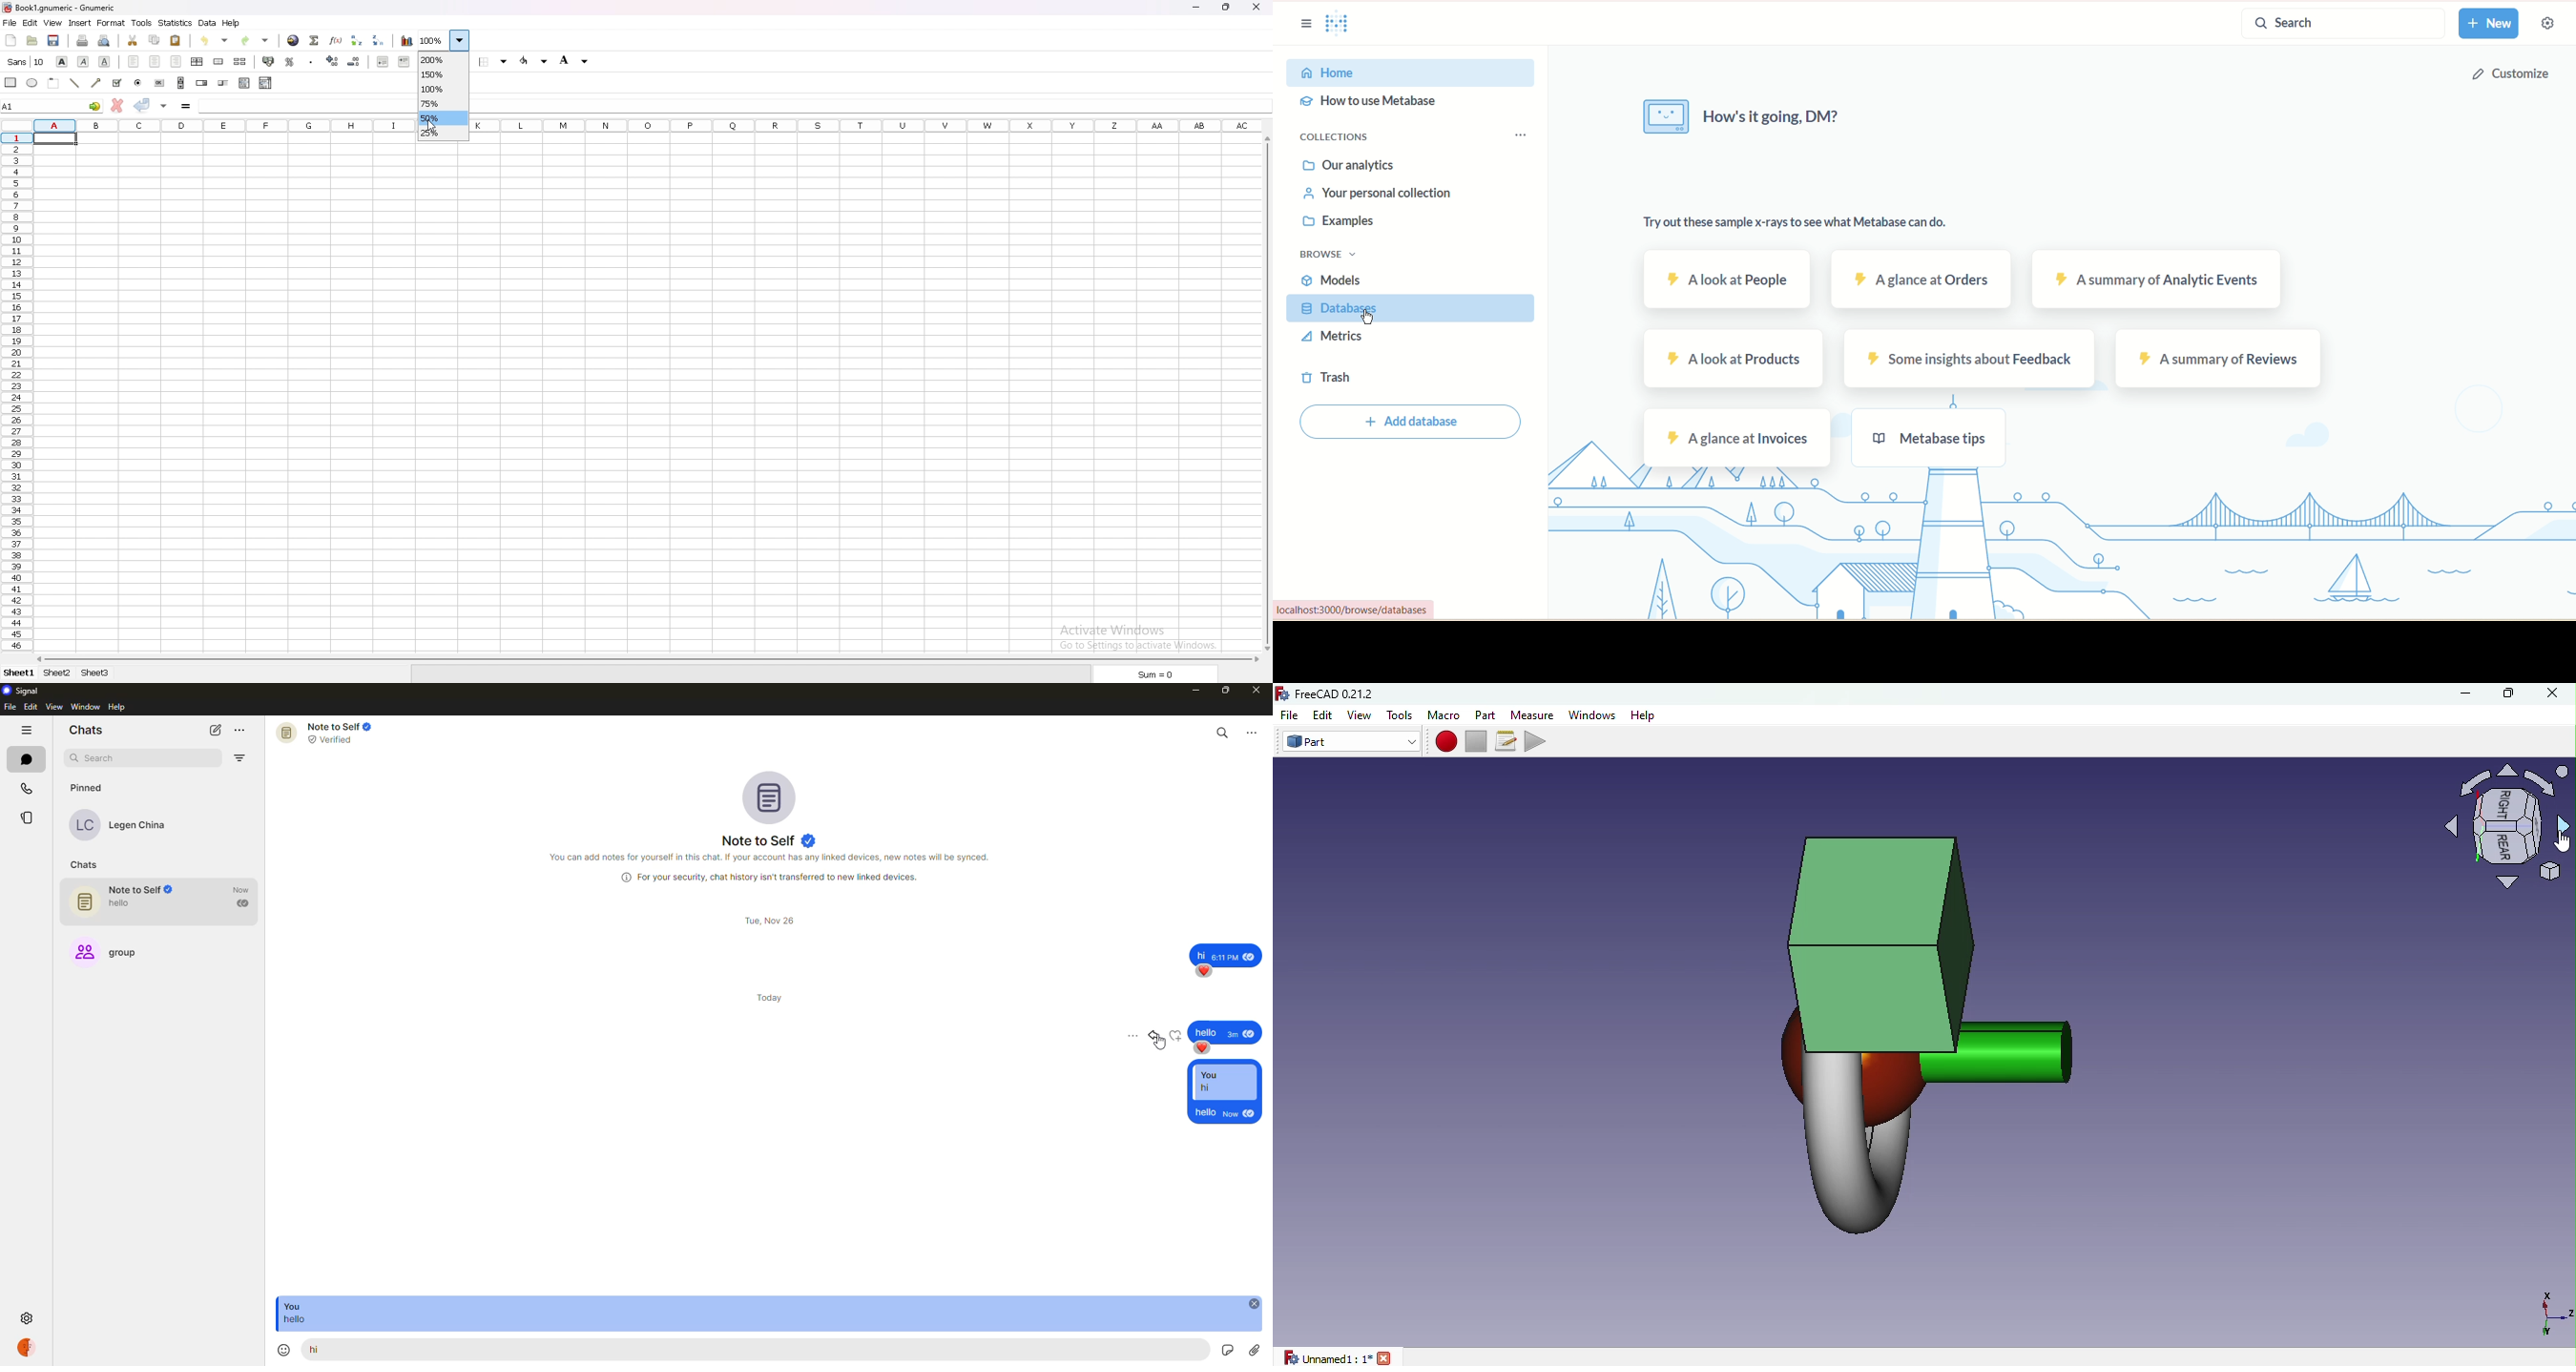 This screenshot has height=1372, width=2576. Describe the element at coordinates (1347, 139) in the screenshot. I see `collections` at that location.